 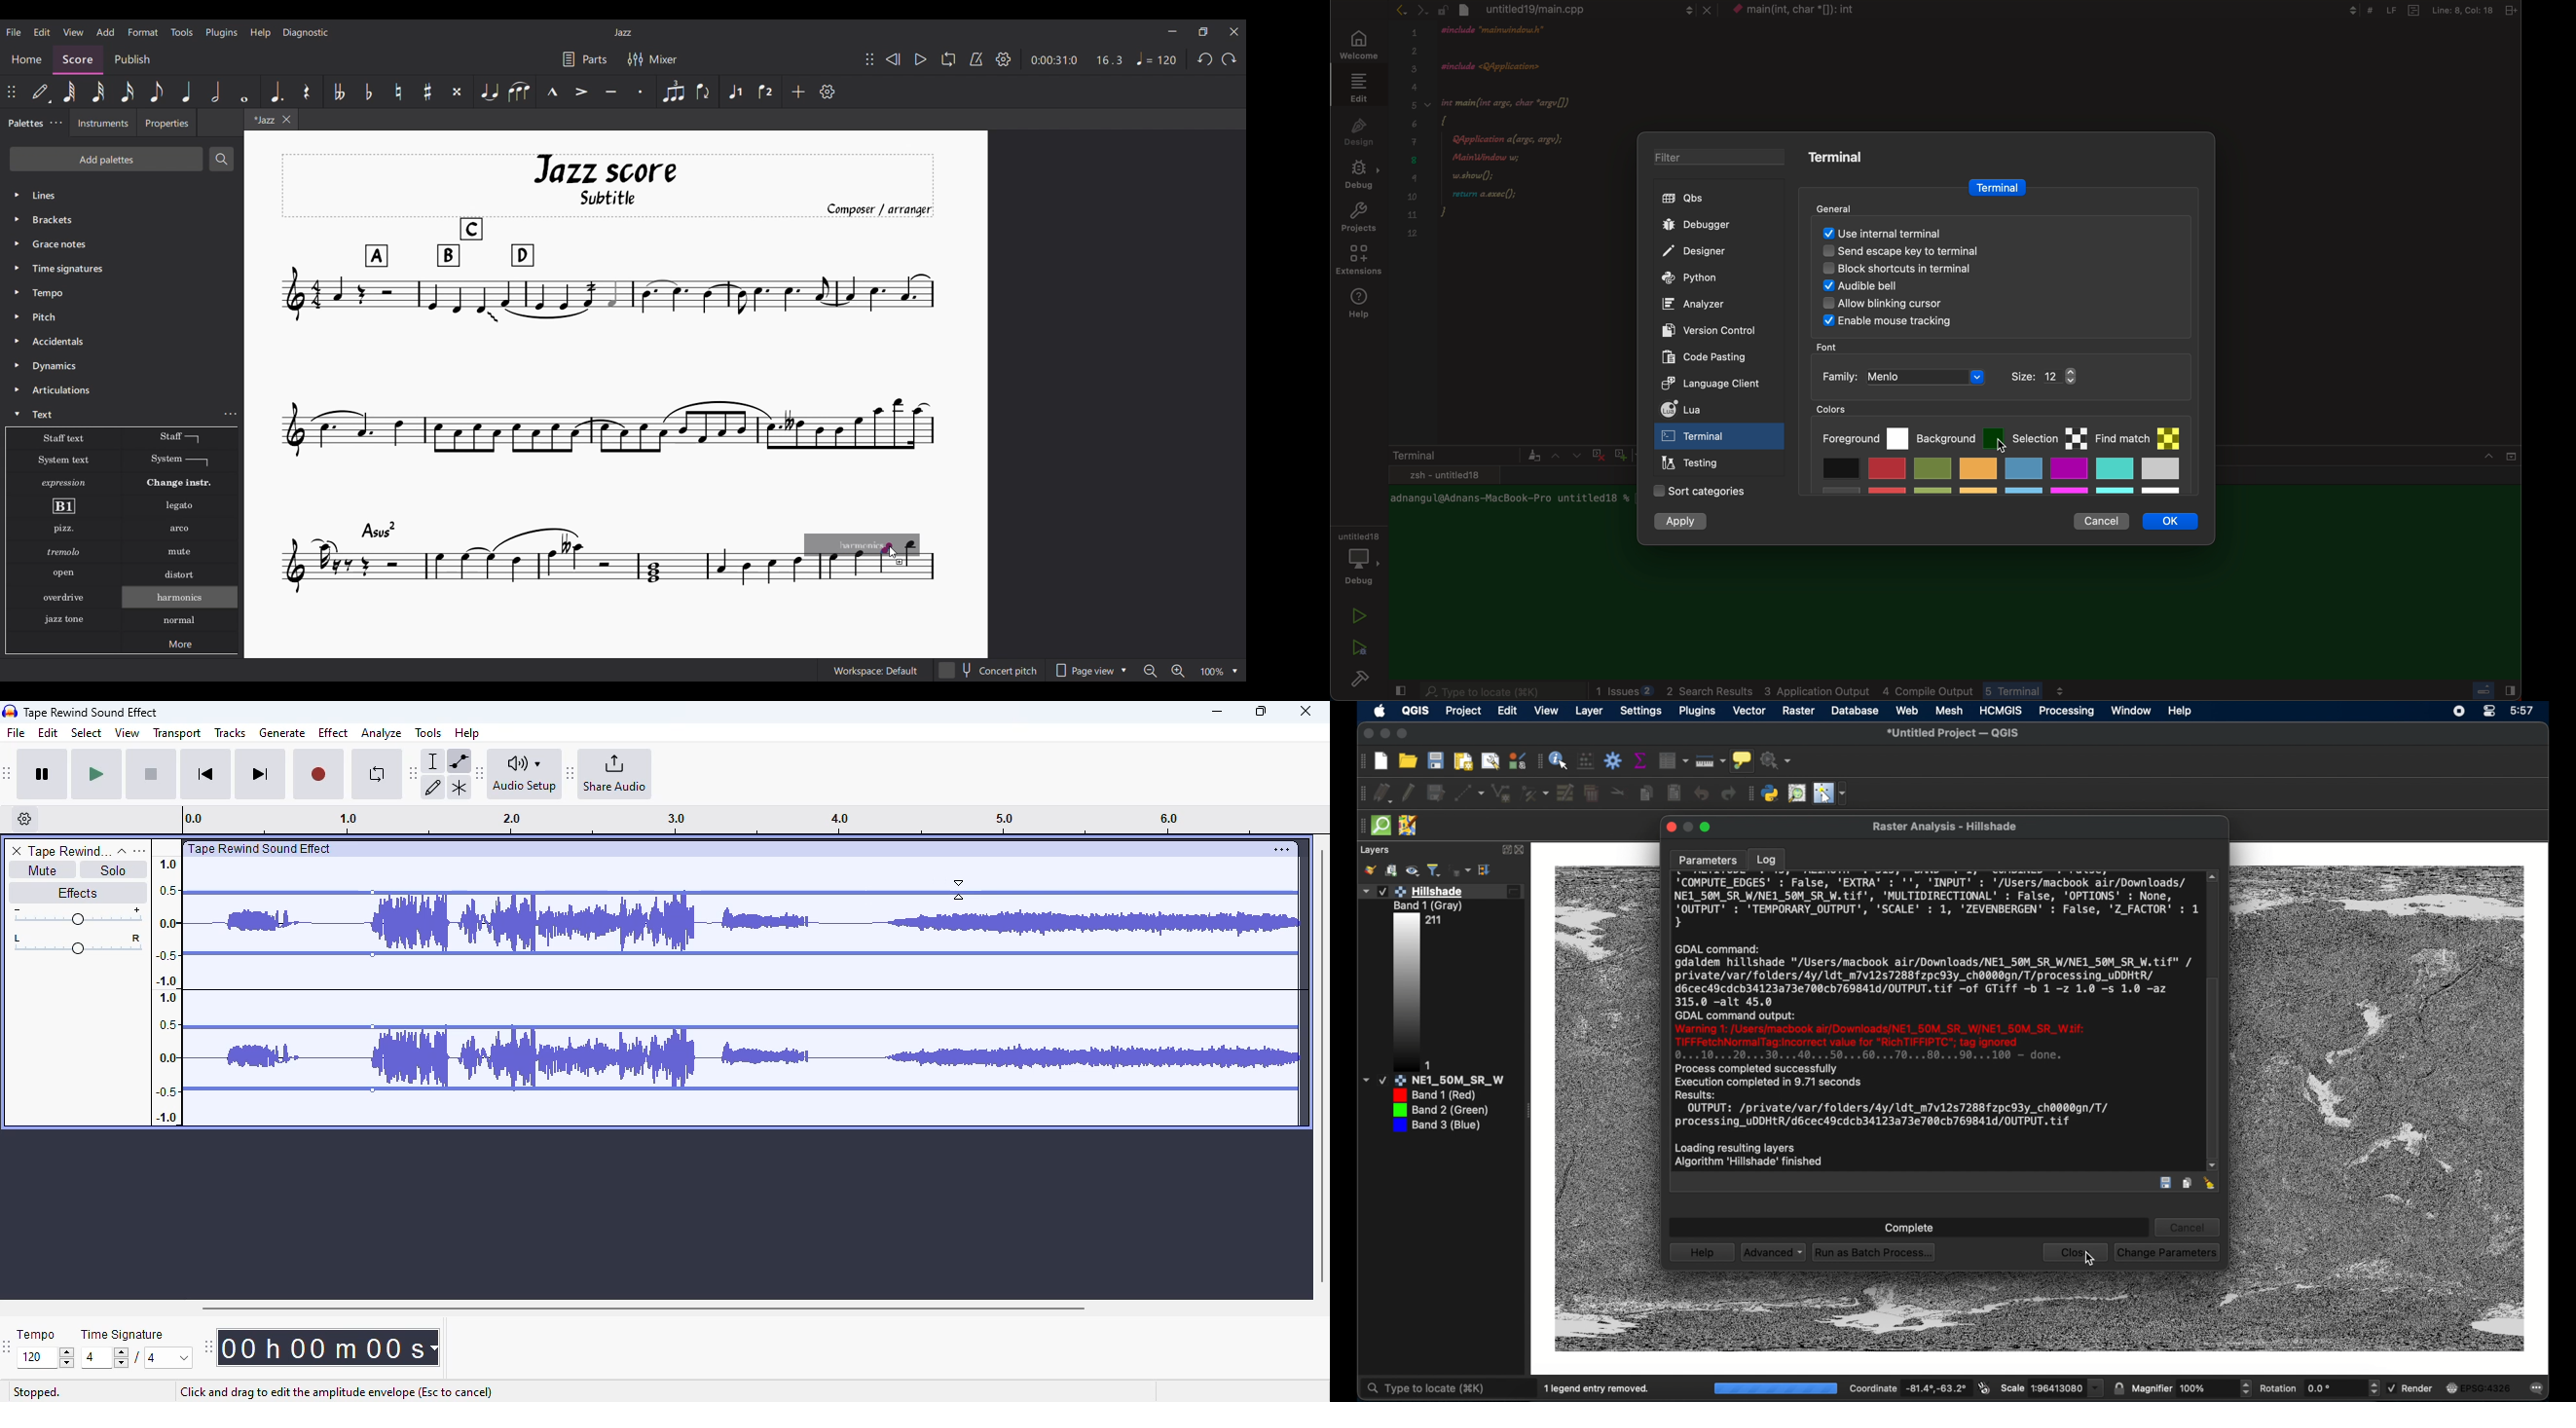 What do you see at coordinates (673, 92) in the screenshot?
I see `Tuplet` at bounding box center [673, 92].